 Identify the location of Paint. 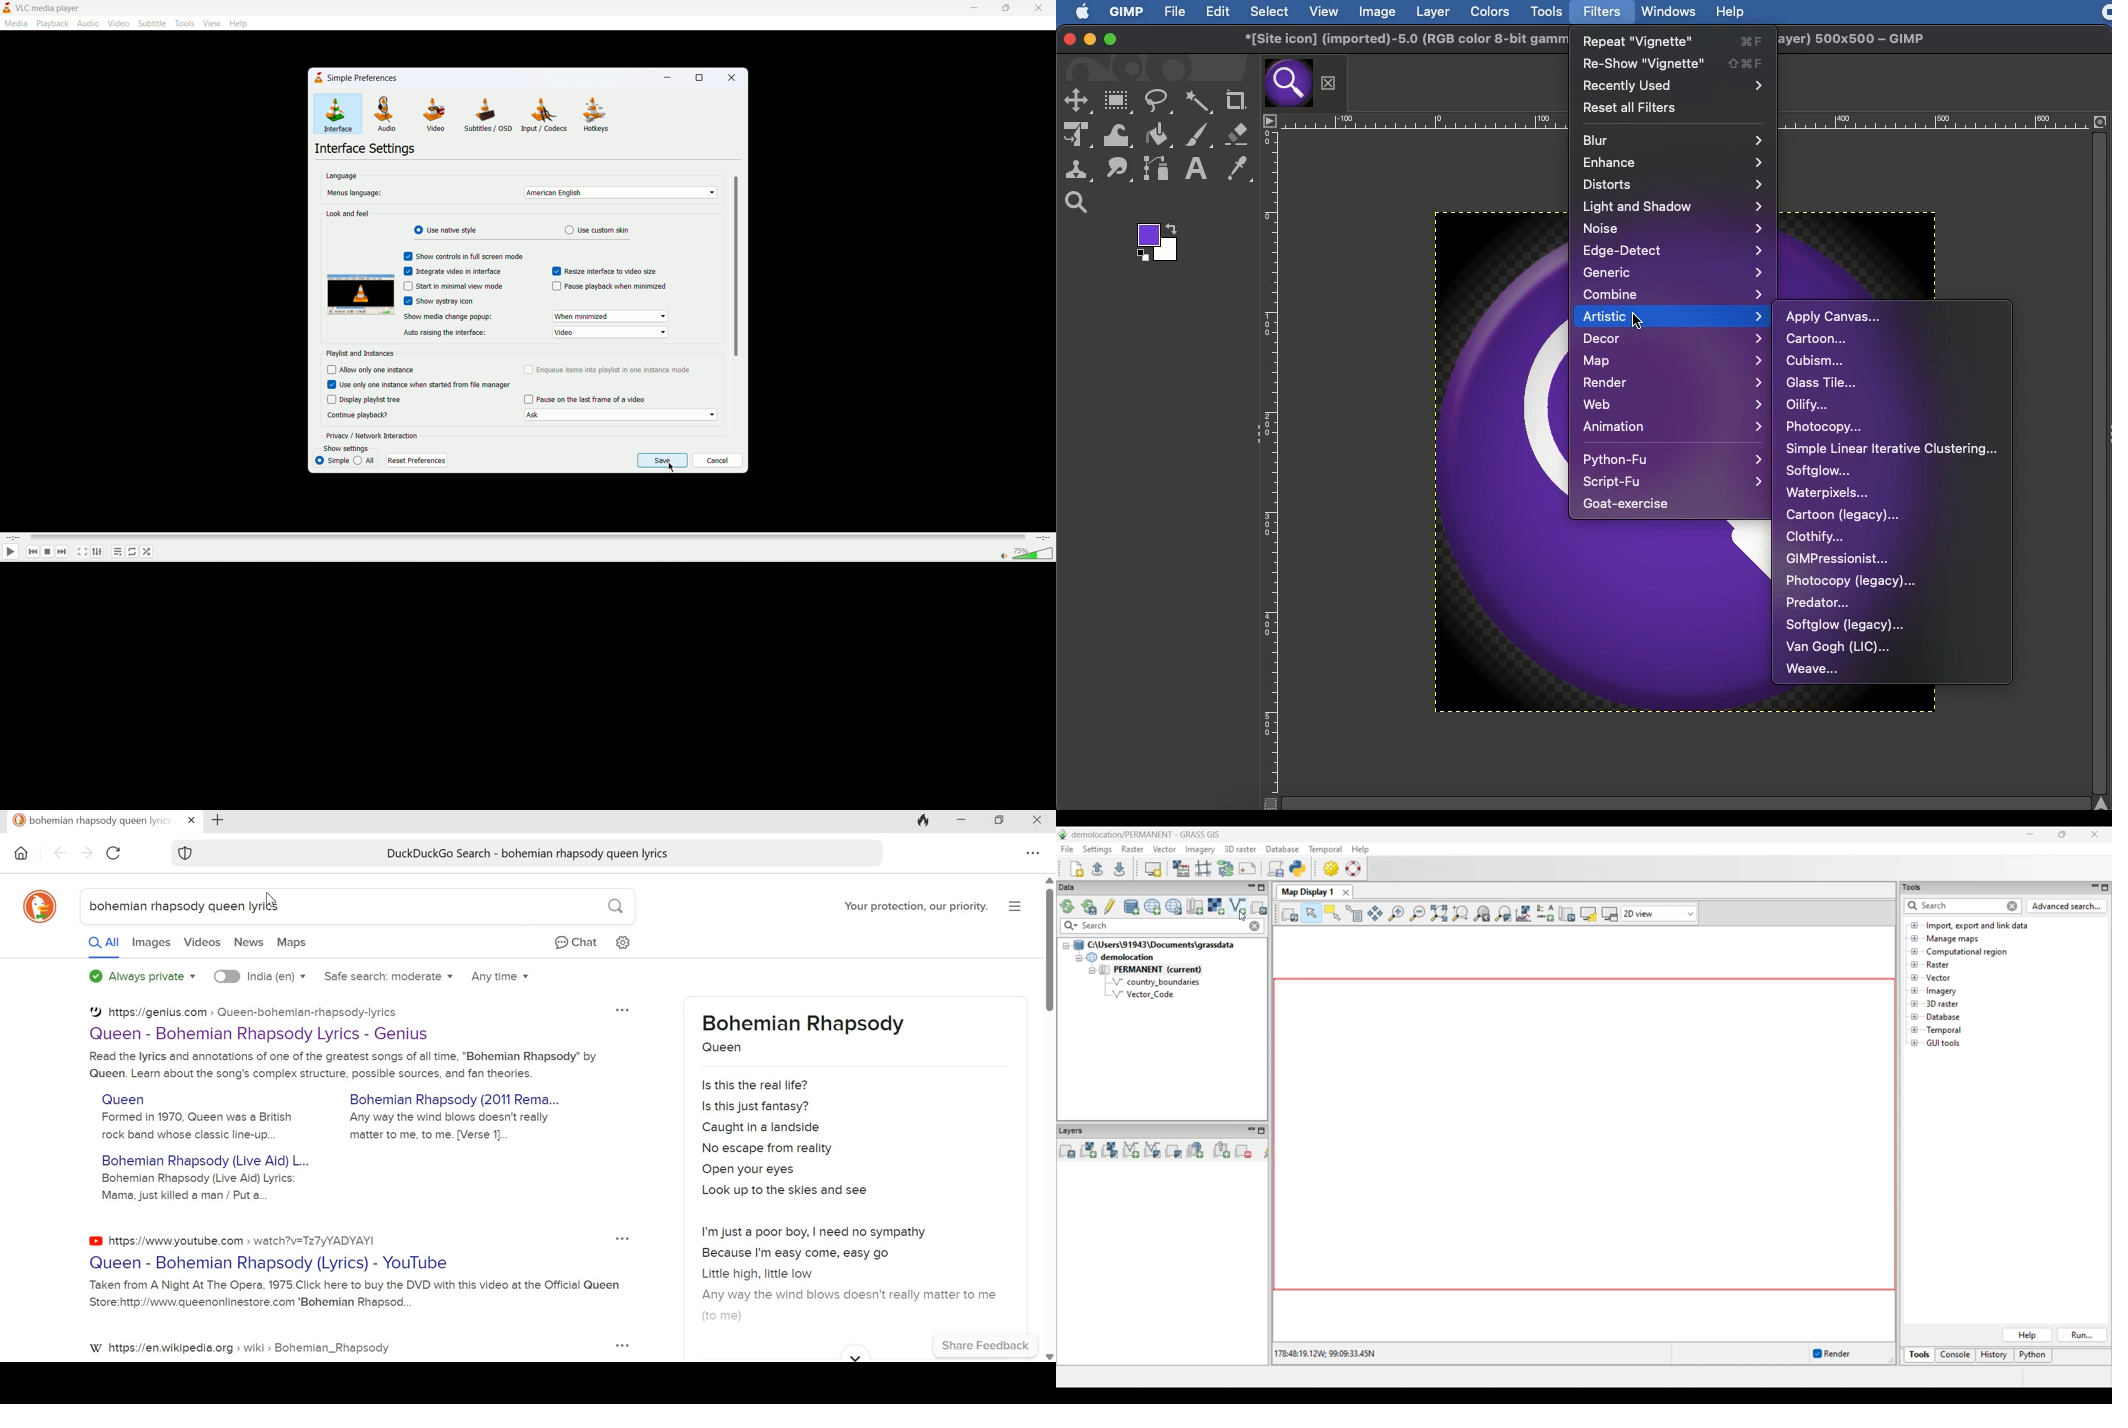
(1200, 135).